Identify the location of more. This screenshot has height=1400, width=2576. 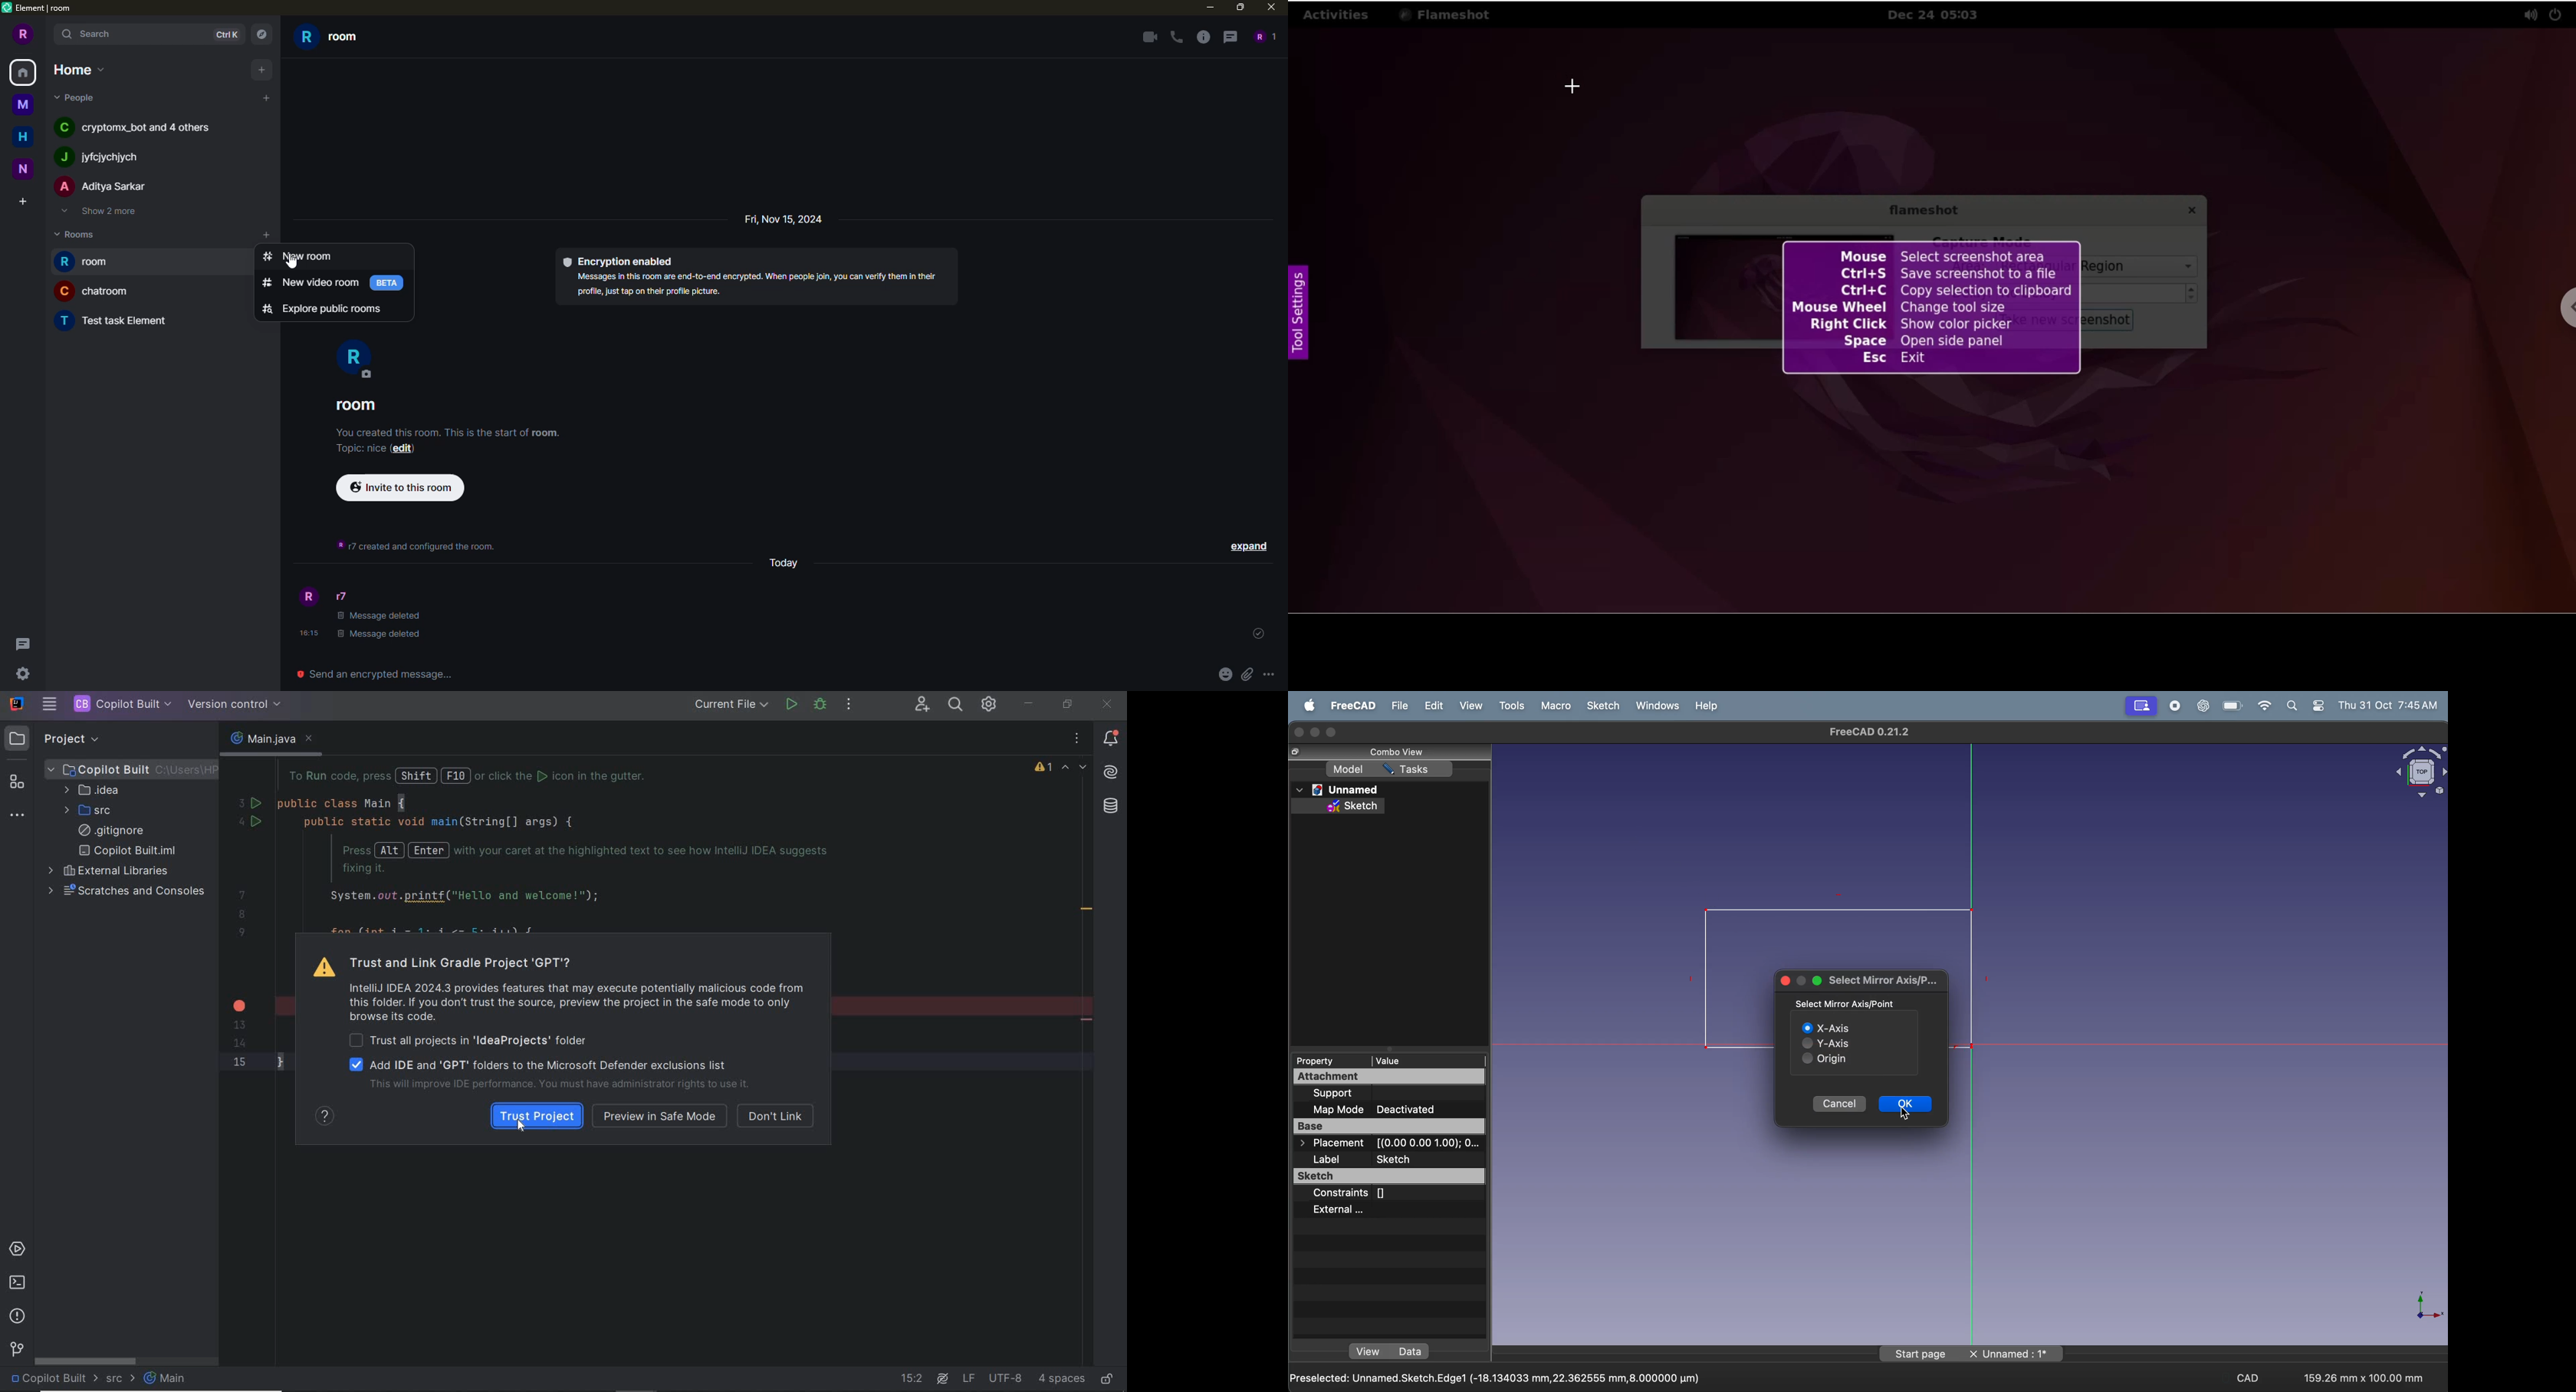
(1272, 676).